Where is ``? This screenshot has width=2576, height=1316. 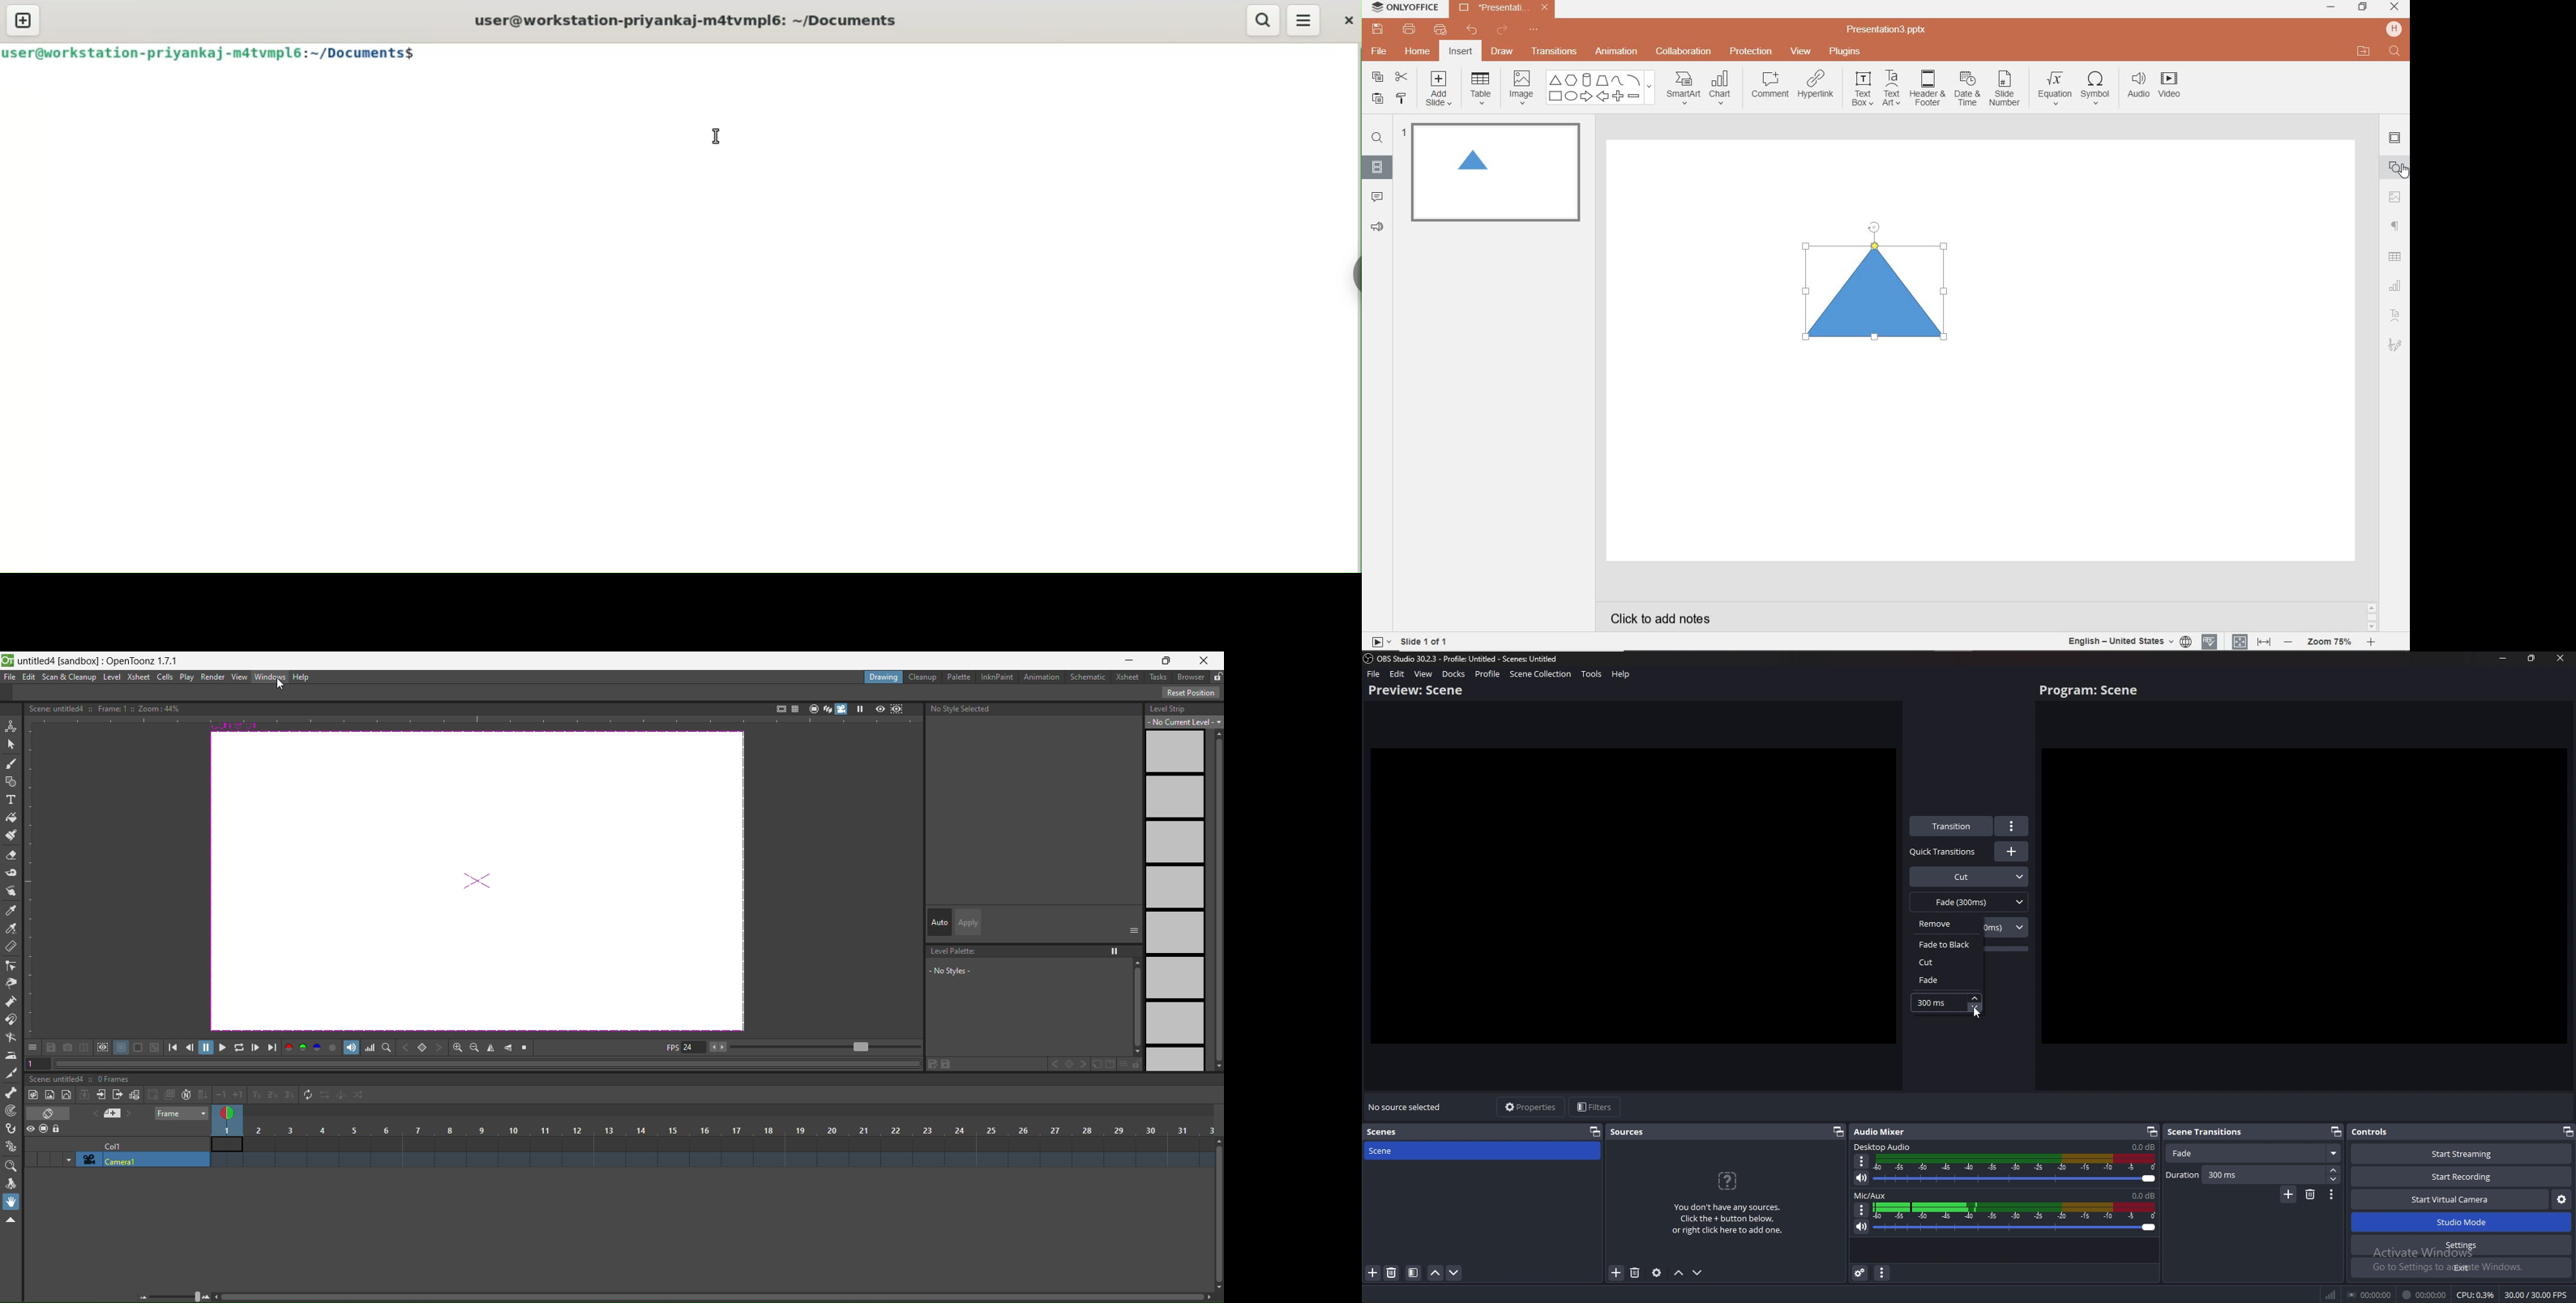  is located at coordinates (11, 1184).